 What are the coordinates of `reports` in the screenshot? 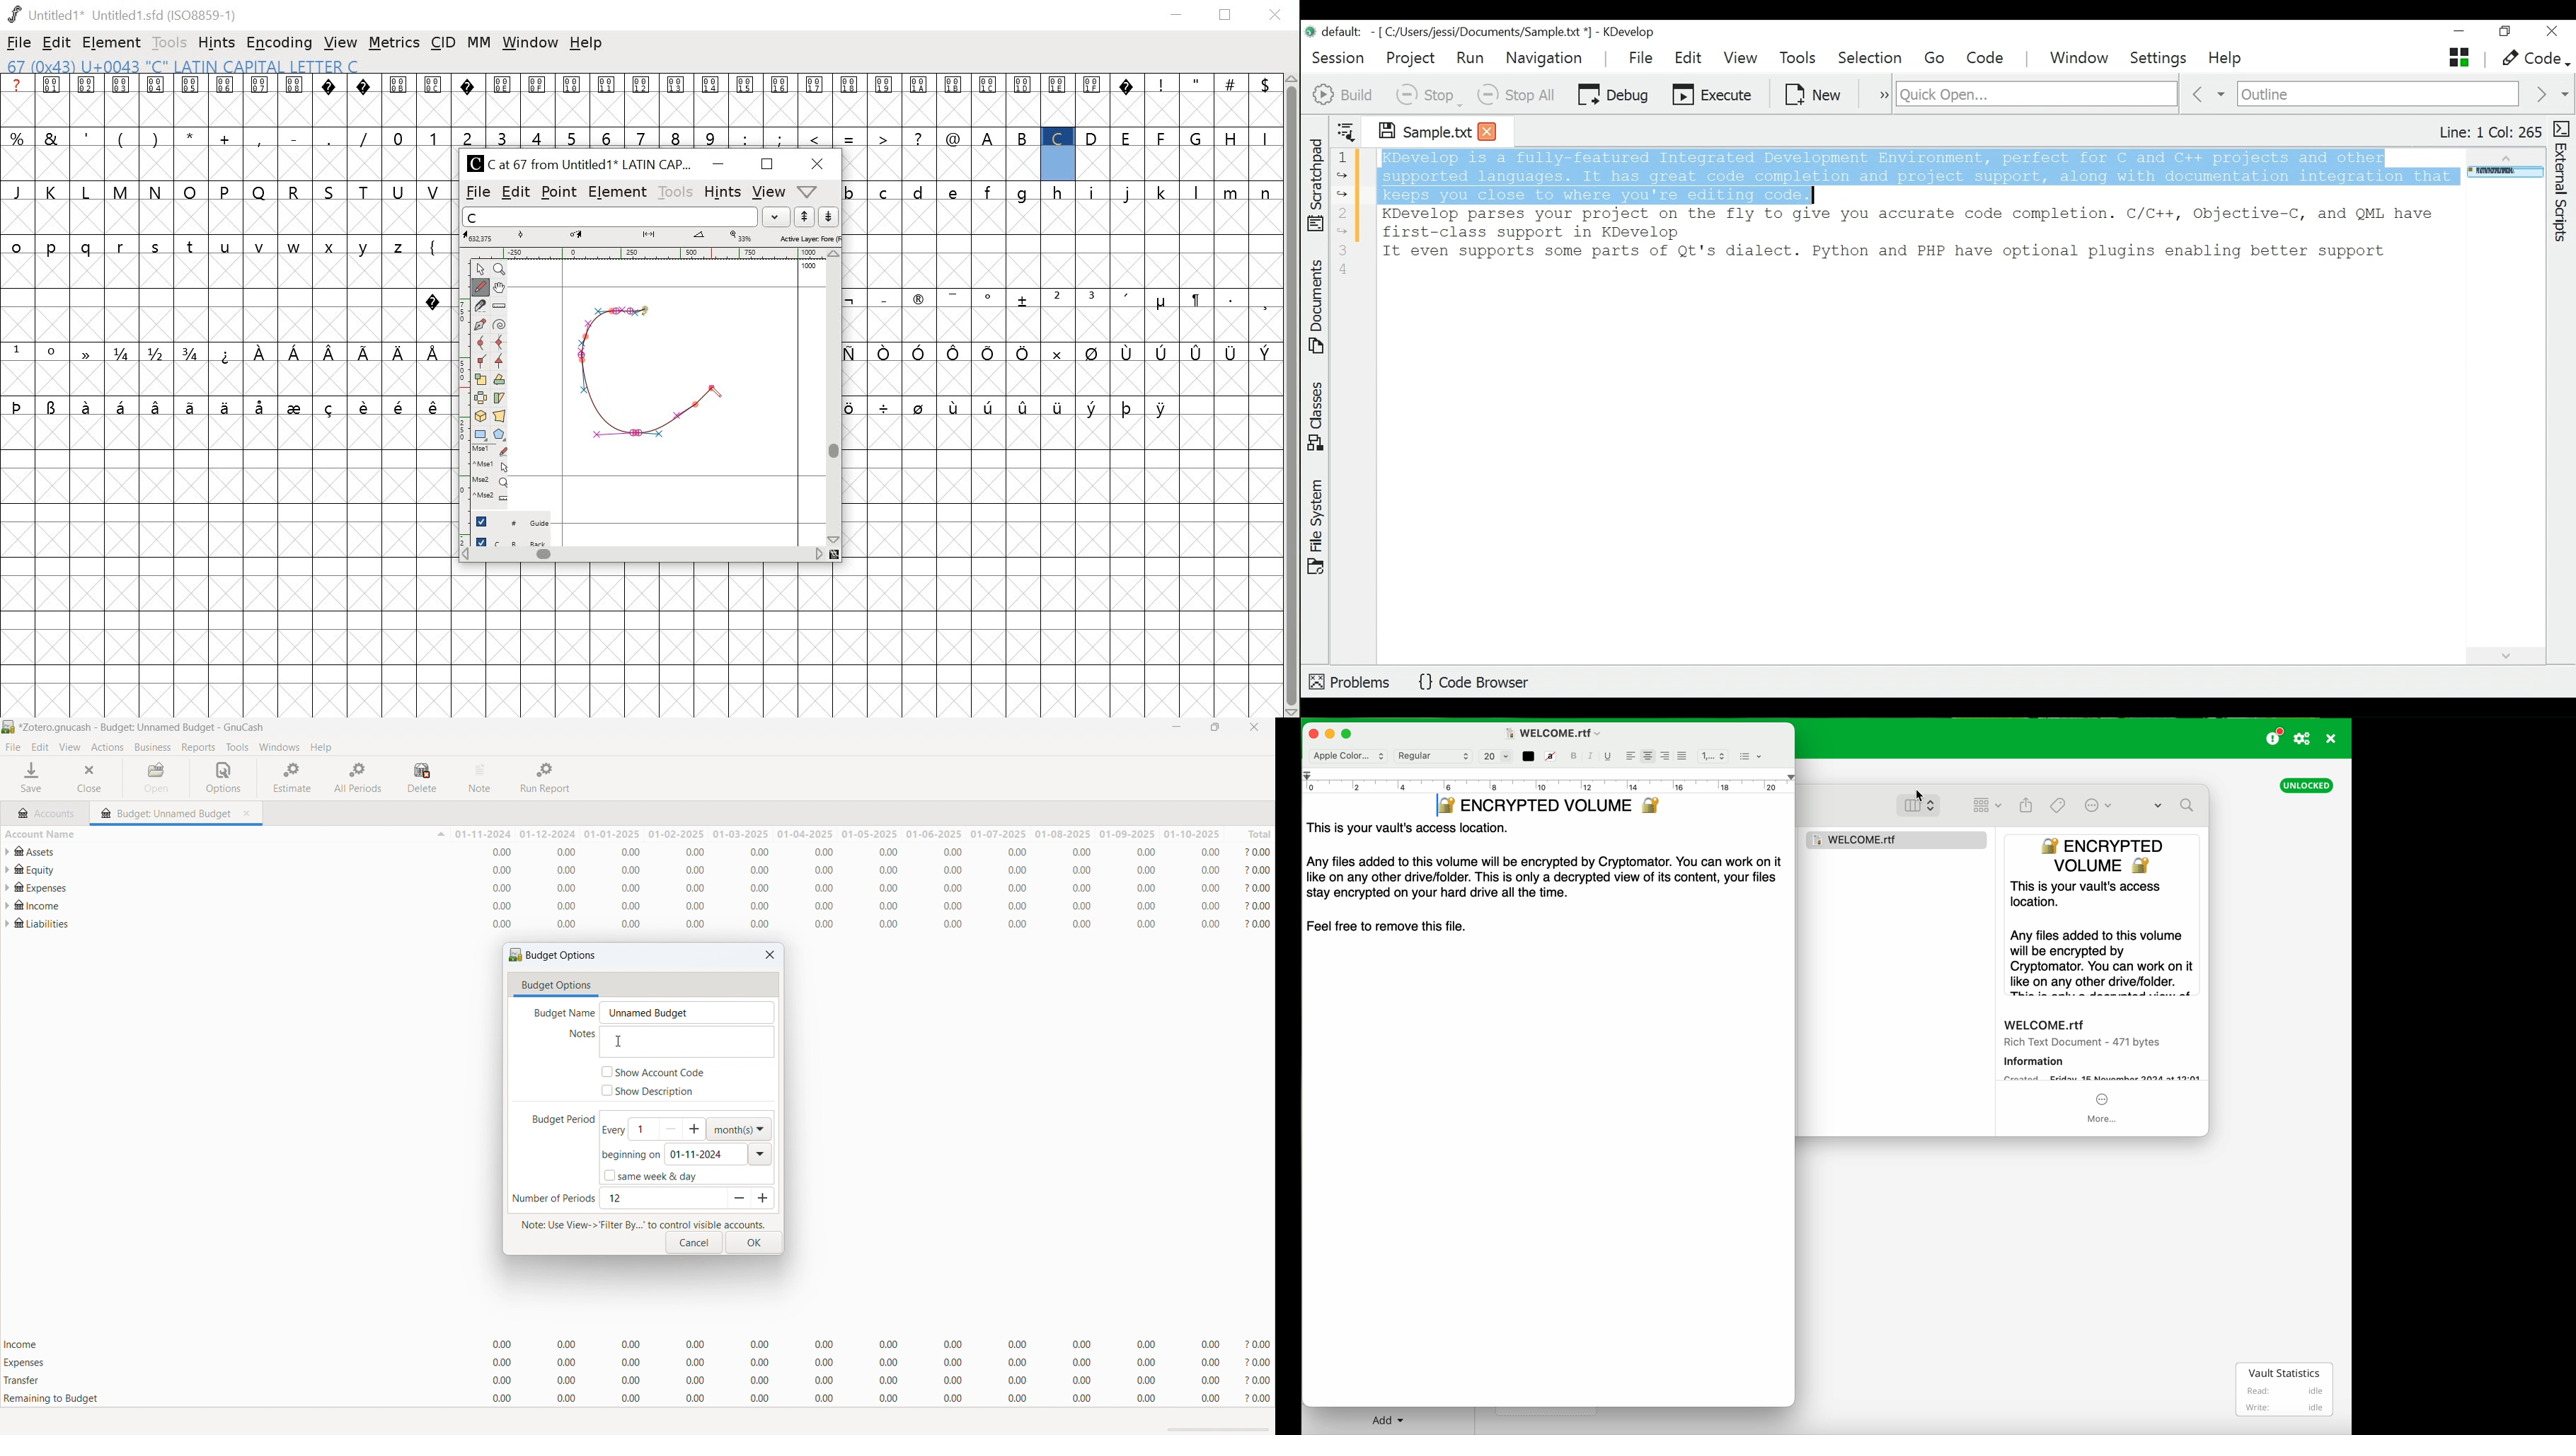 It's located at (199, 747).